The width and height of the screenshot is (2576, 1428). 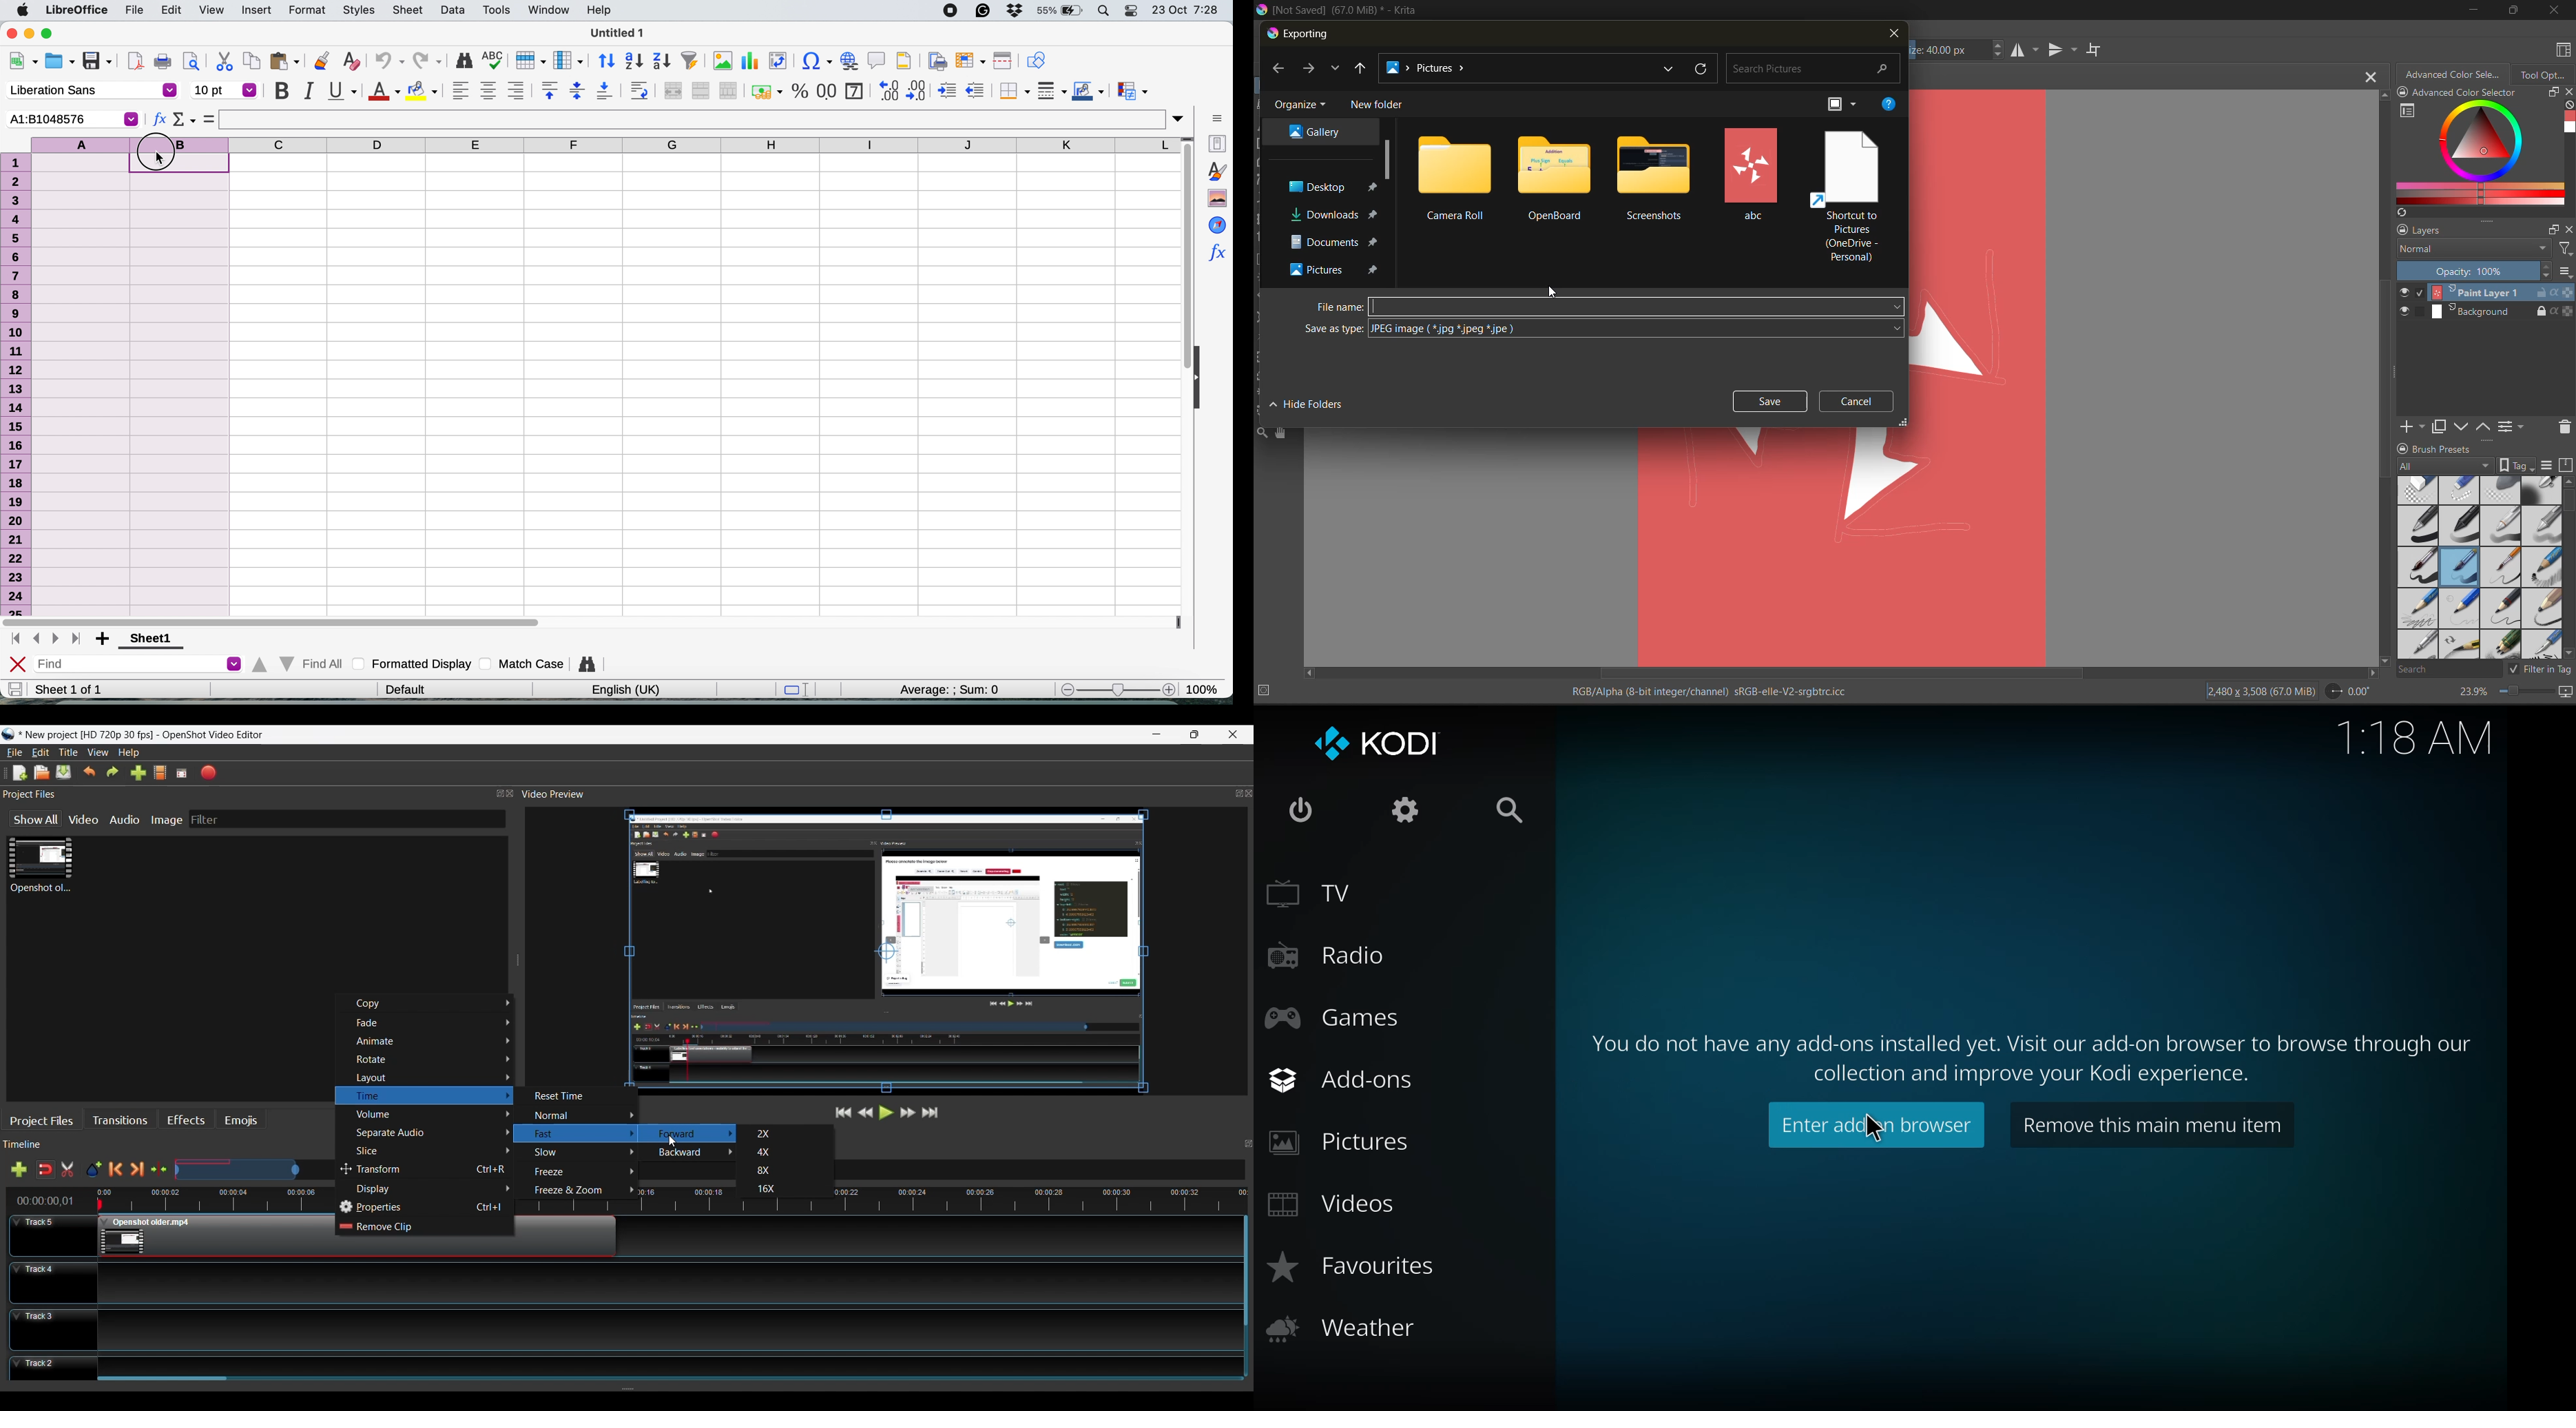 I want to click on Track Panel, so click(x=667, y=1282).